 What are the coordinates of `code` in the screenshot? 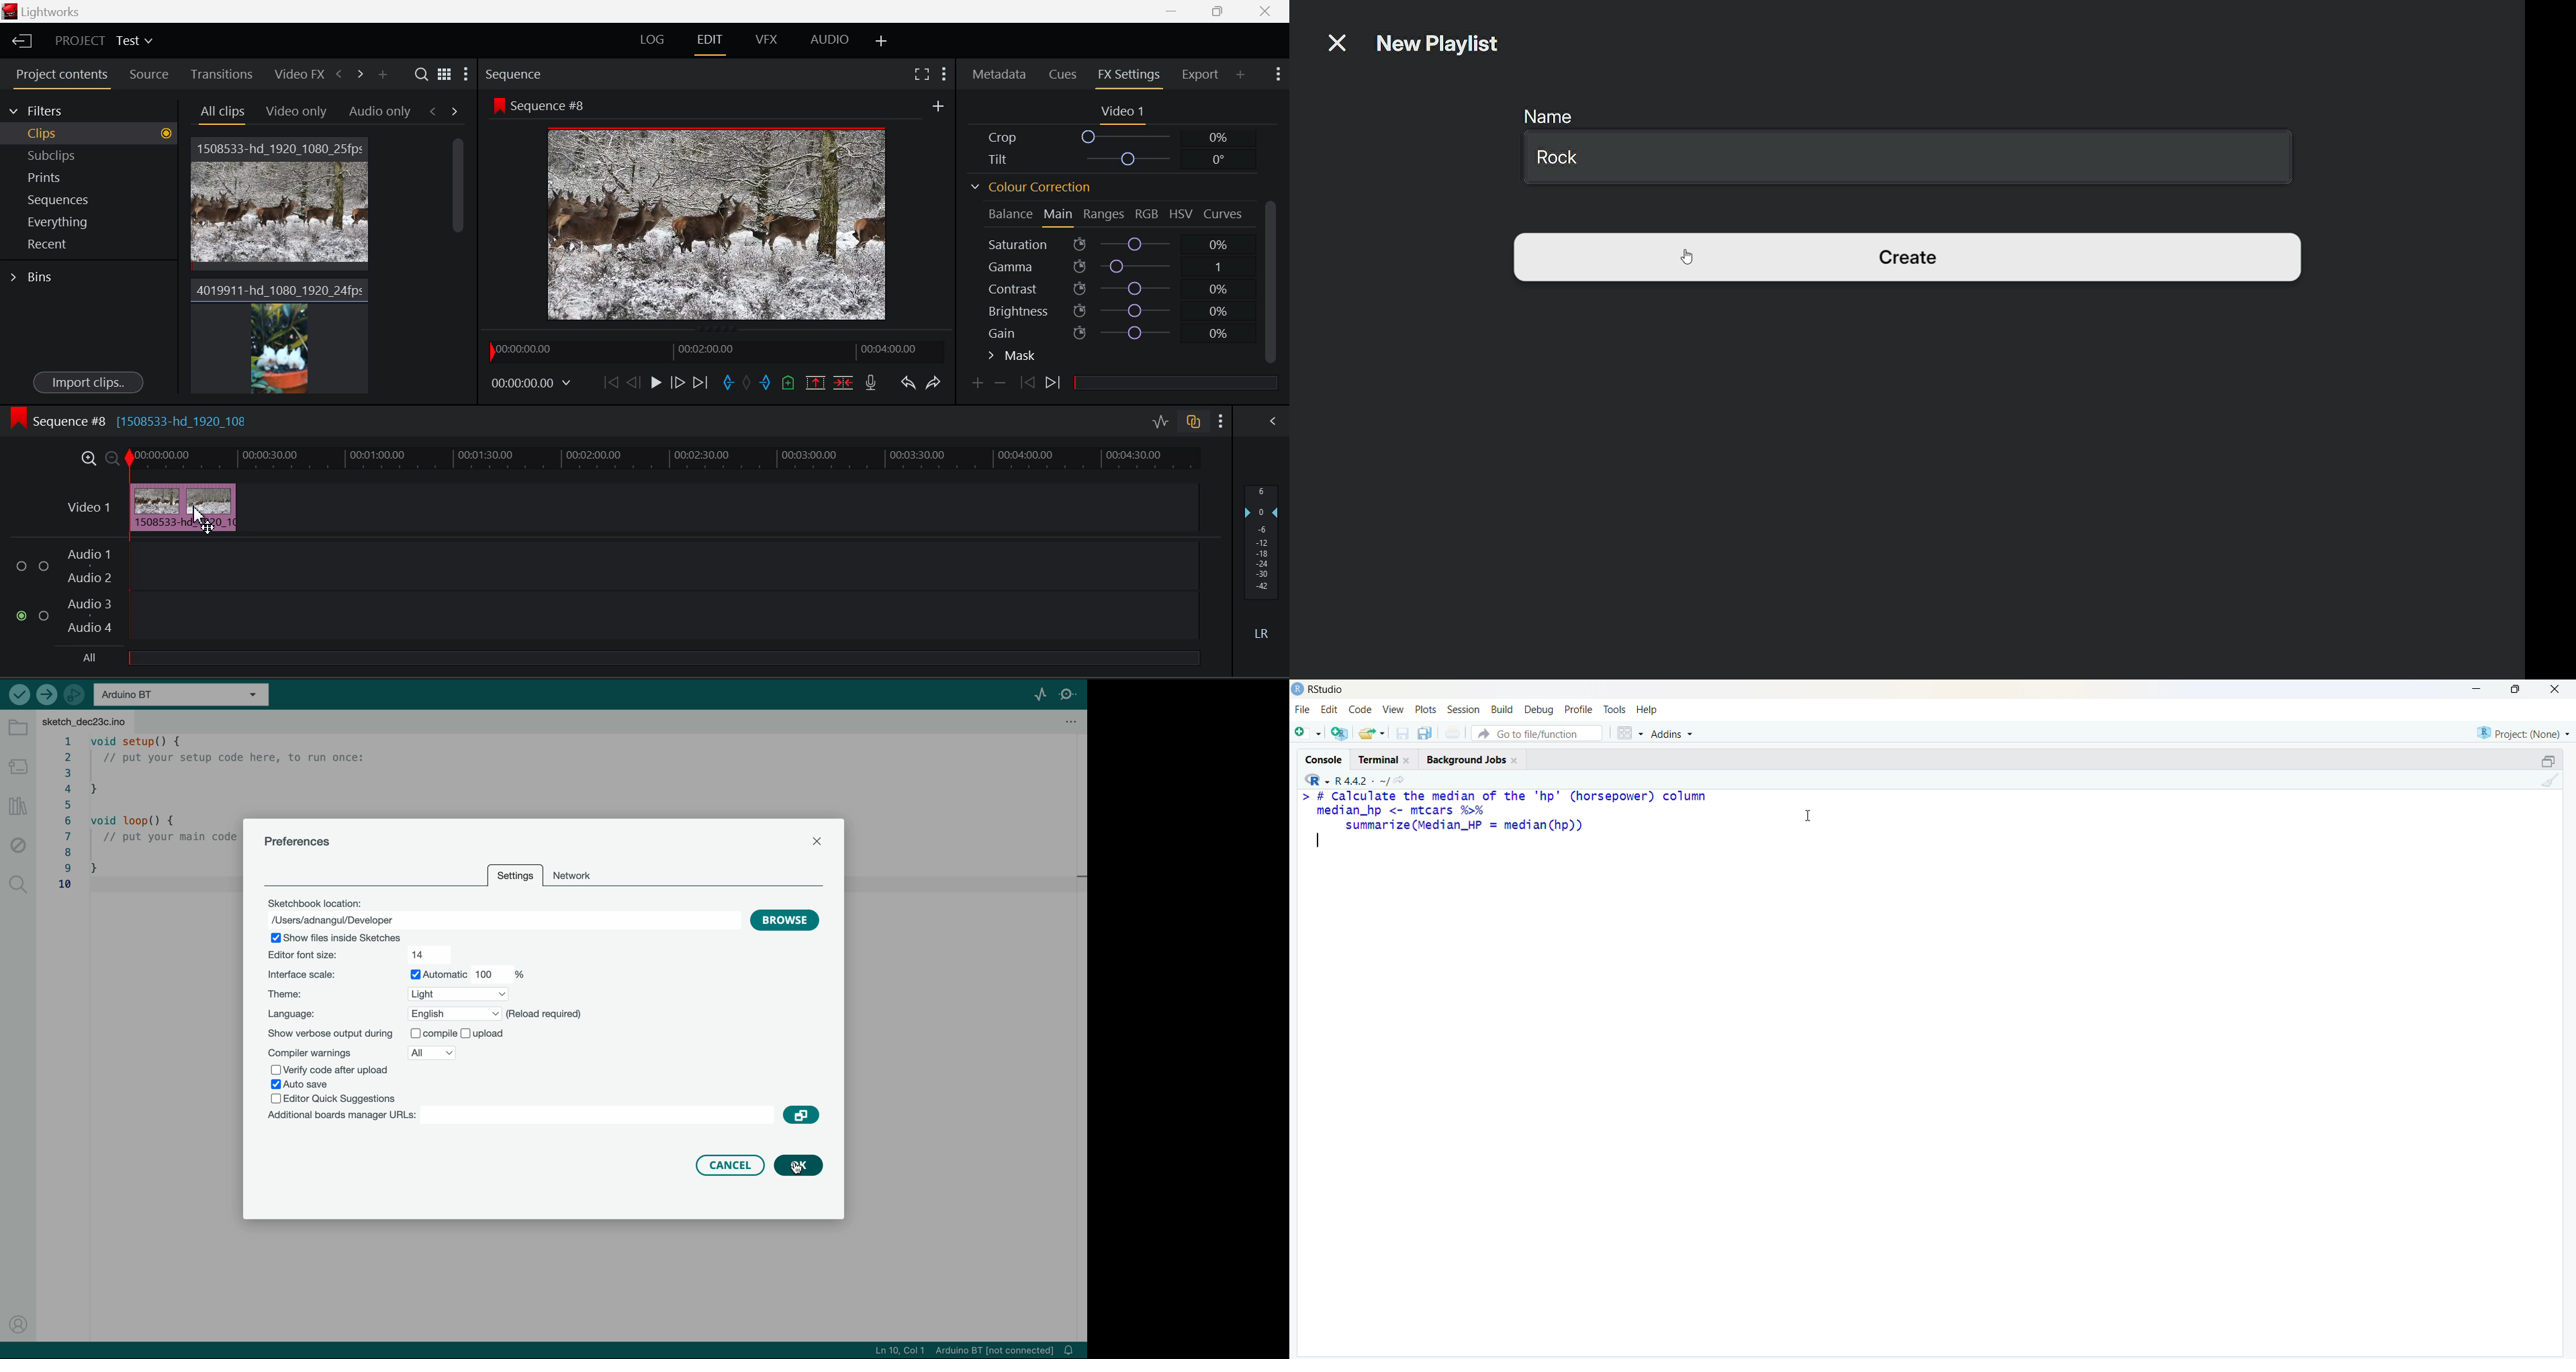 It's located at (1360, 709).